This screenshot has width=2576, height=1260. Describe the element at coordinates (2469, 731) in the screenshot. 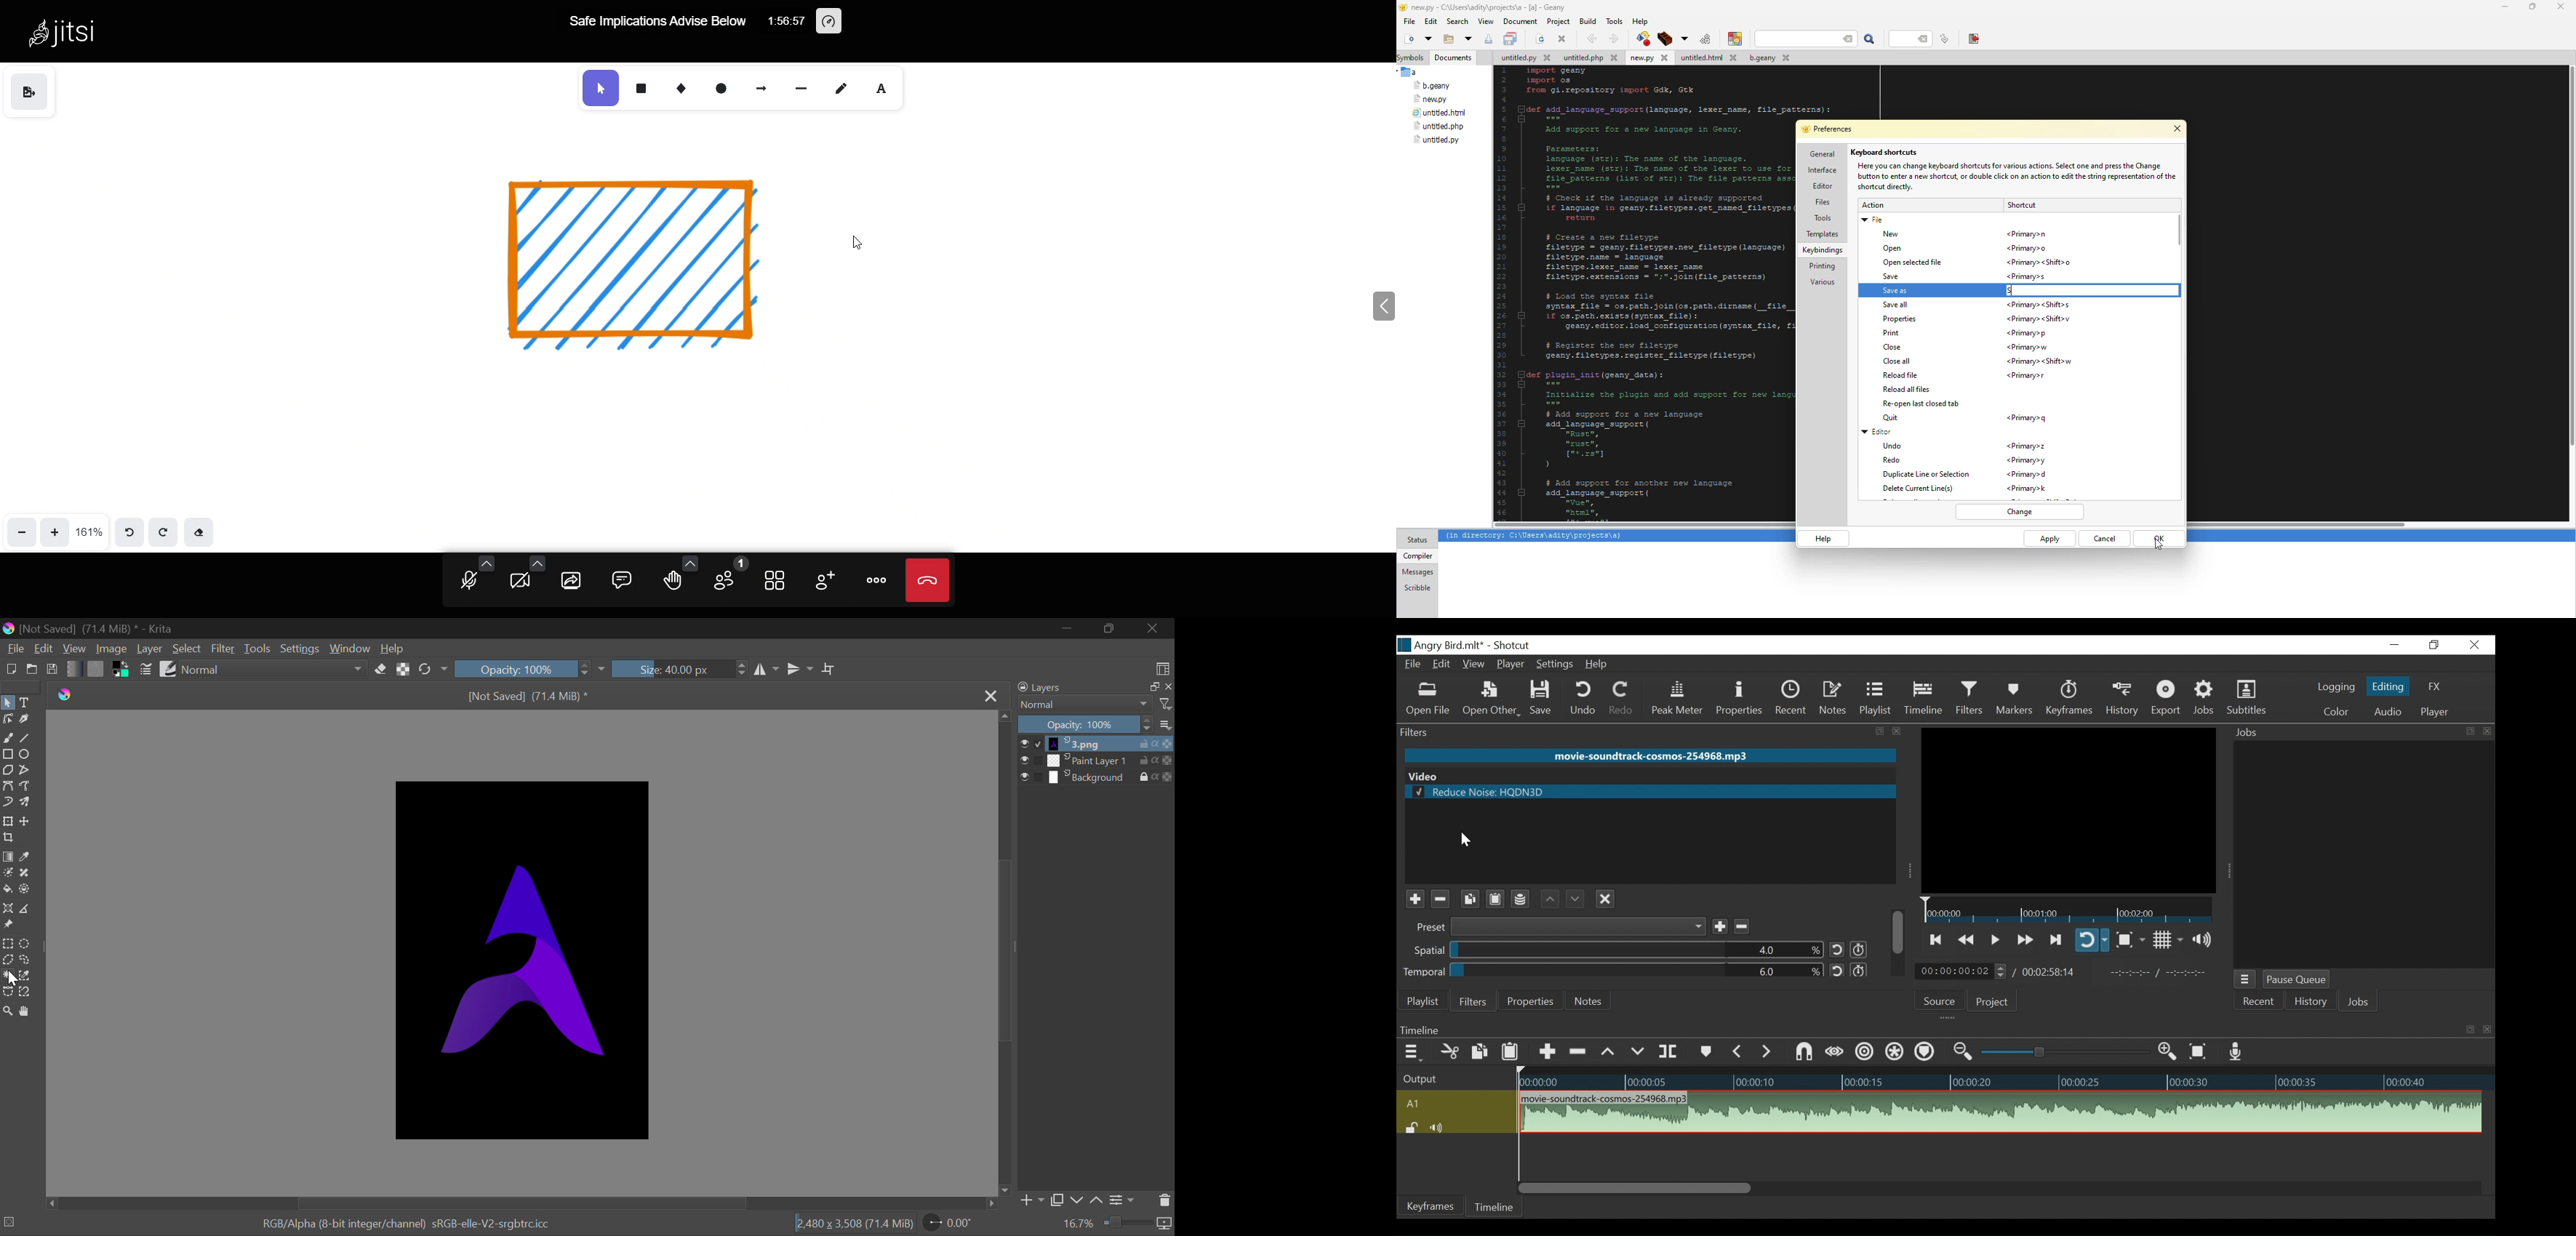

I see `resize` at that location.